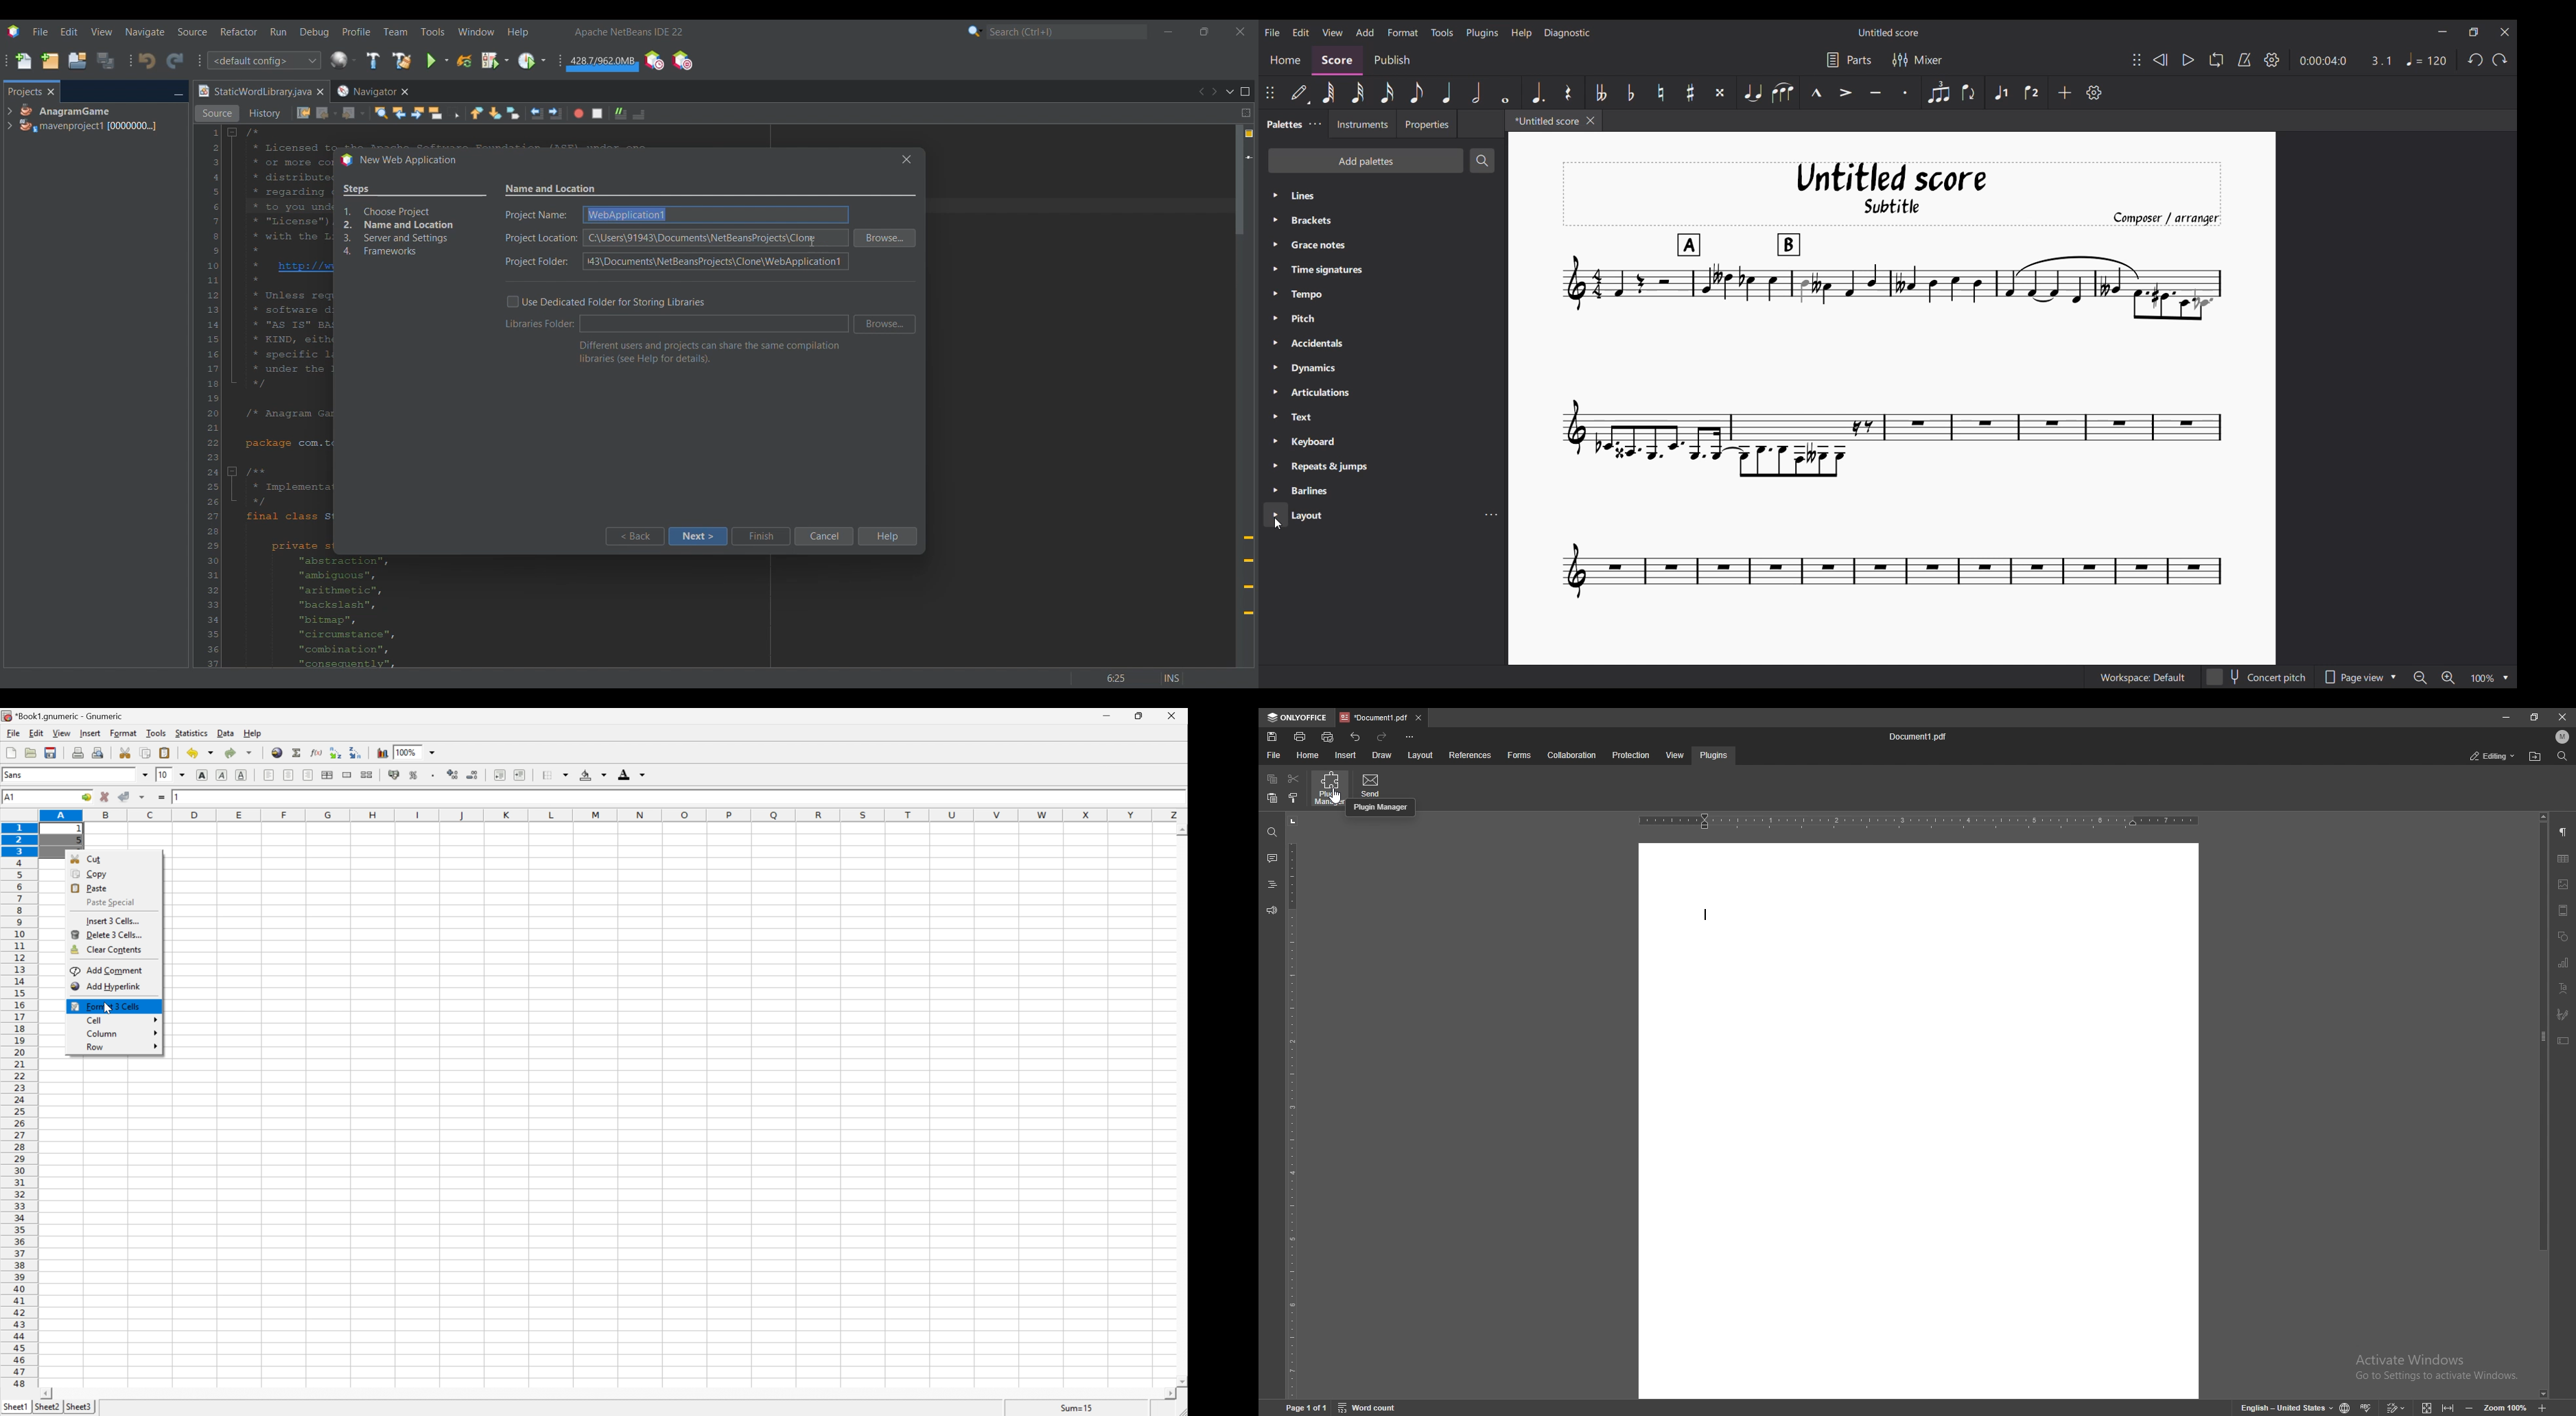 This screenshot has height=1428, width=2576. Describe the element at coordinates (381, 113) in the screenshot. I see `Find selection` at that location.